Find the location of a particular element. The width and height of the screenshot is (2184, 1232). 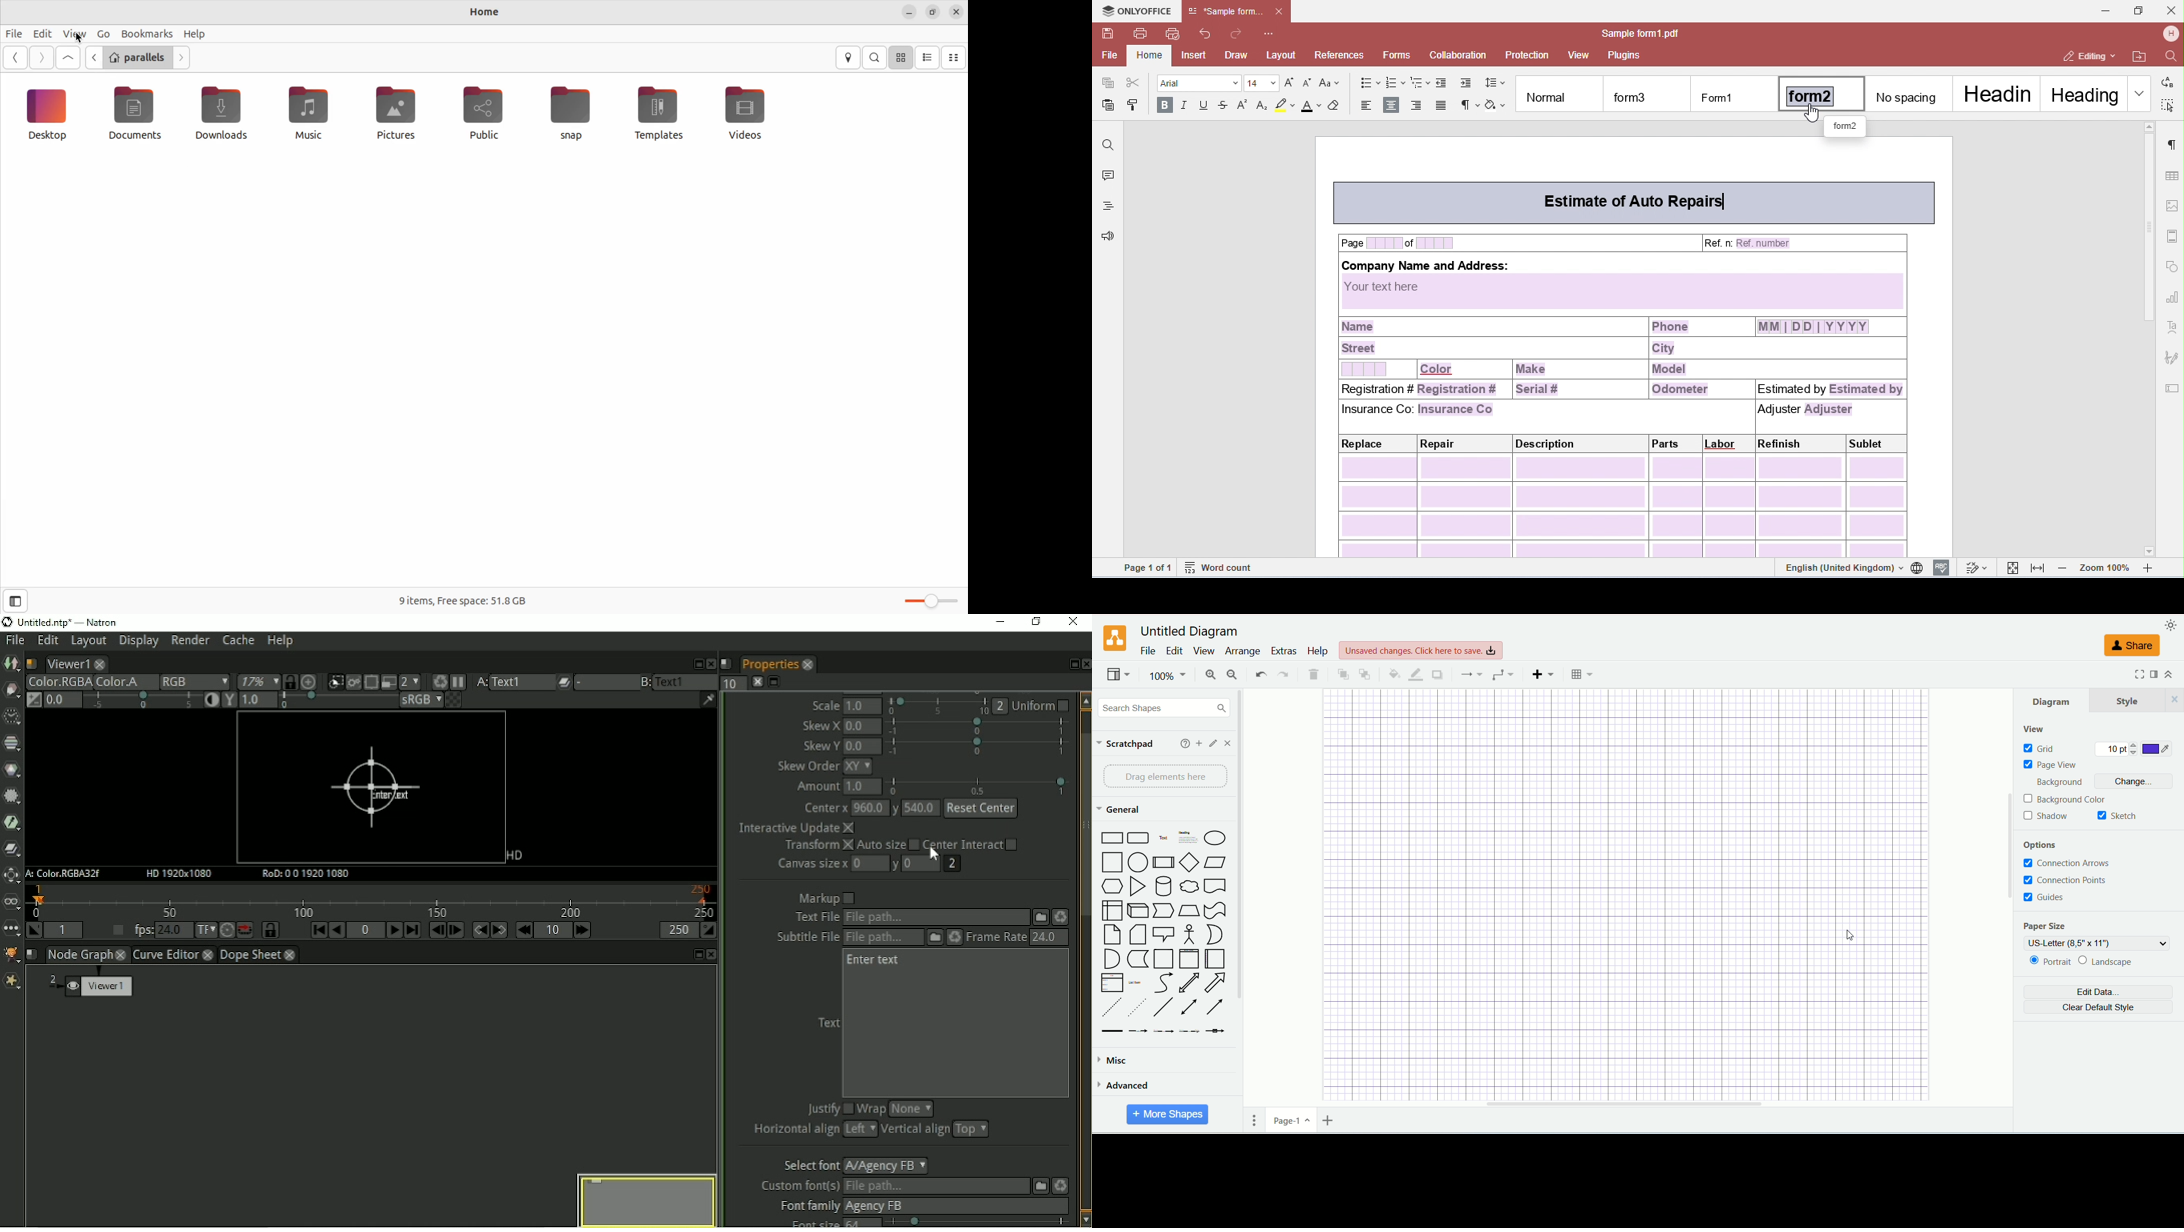

Step is located at coordinates (1164, 911).